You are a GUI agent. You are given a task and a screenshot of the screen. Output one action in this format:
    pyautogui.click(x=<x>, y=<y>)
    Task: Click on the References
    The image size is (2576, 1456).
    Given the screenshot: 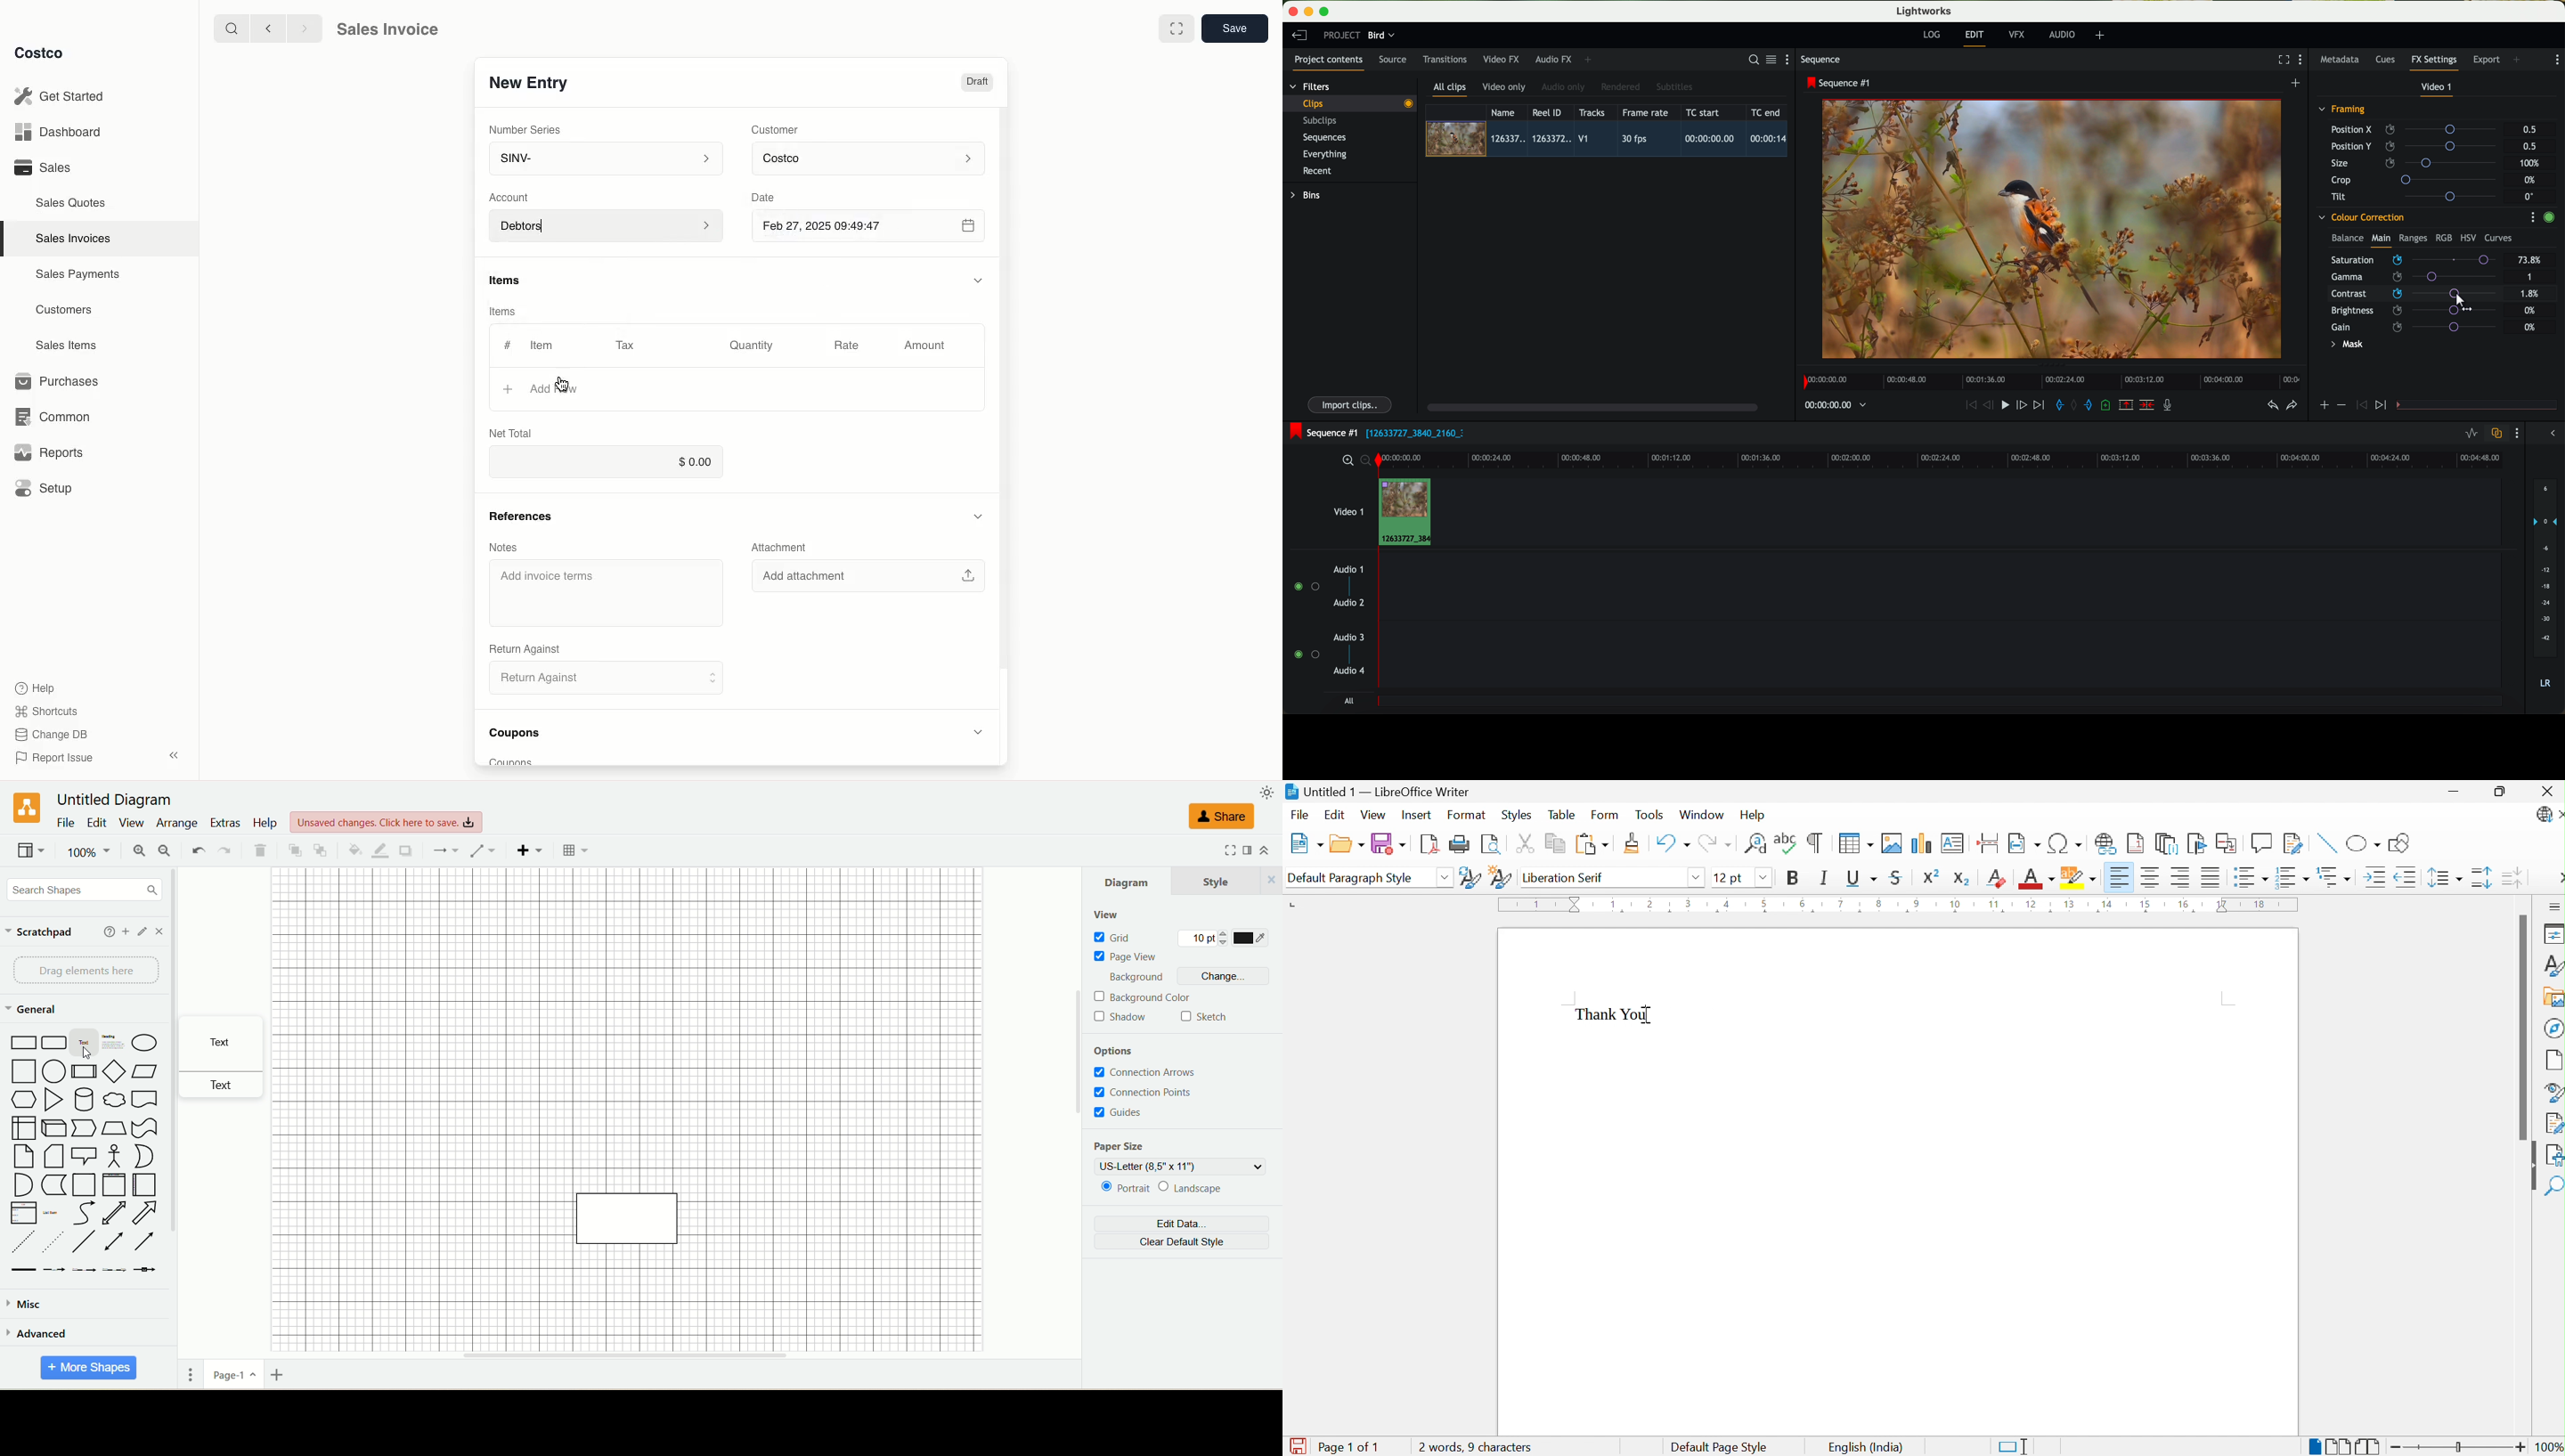 What is the action you would take?
    pyautogui.click(x=519, y=516)
    